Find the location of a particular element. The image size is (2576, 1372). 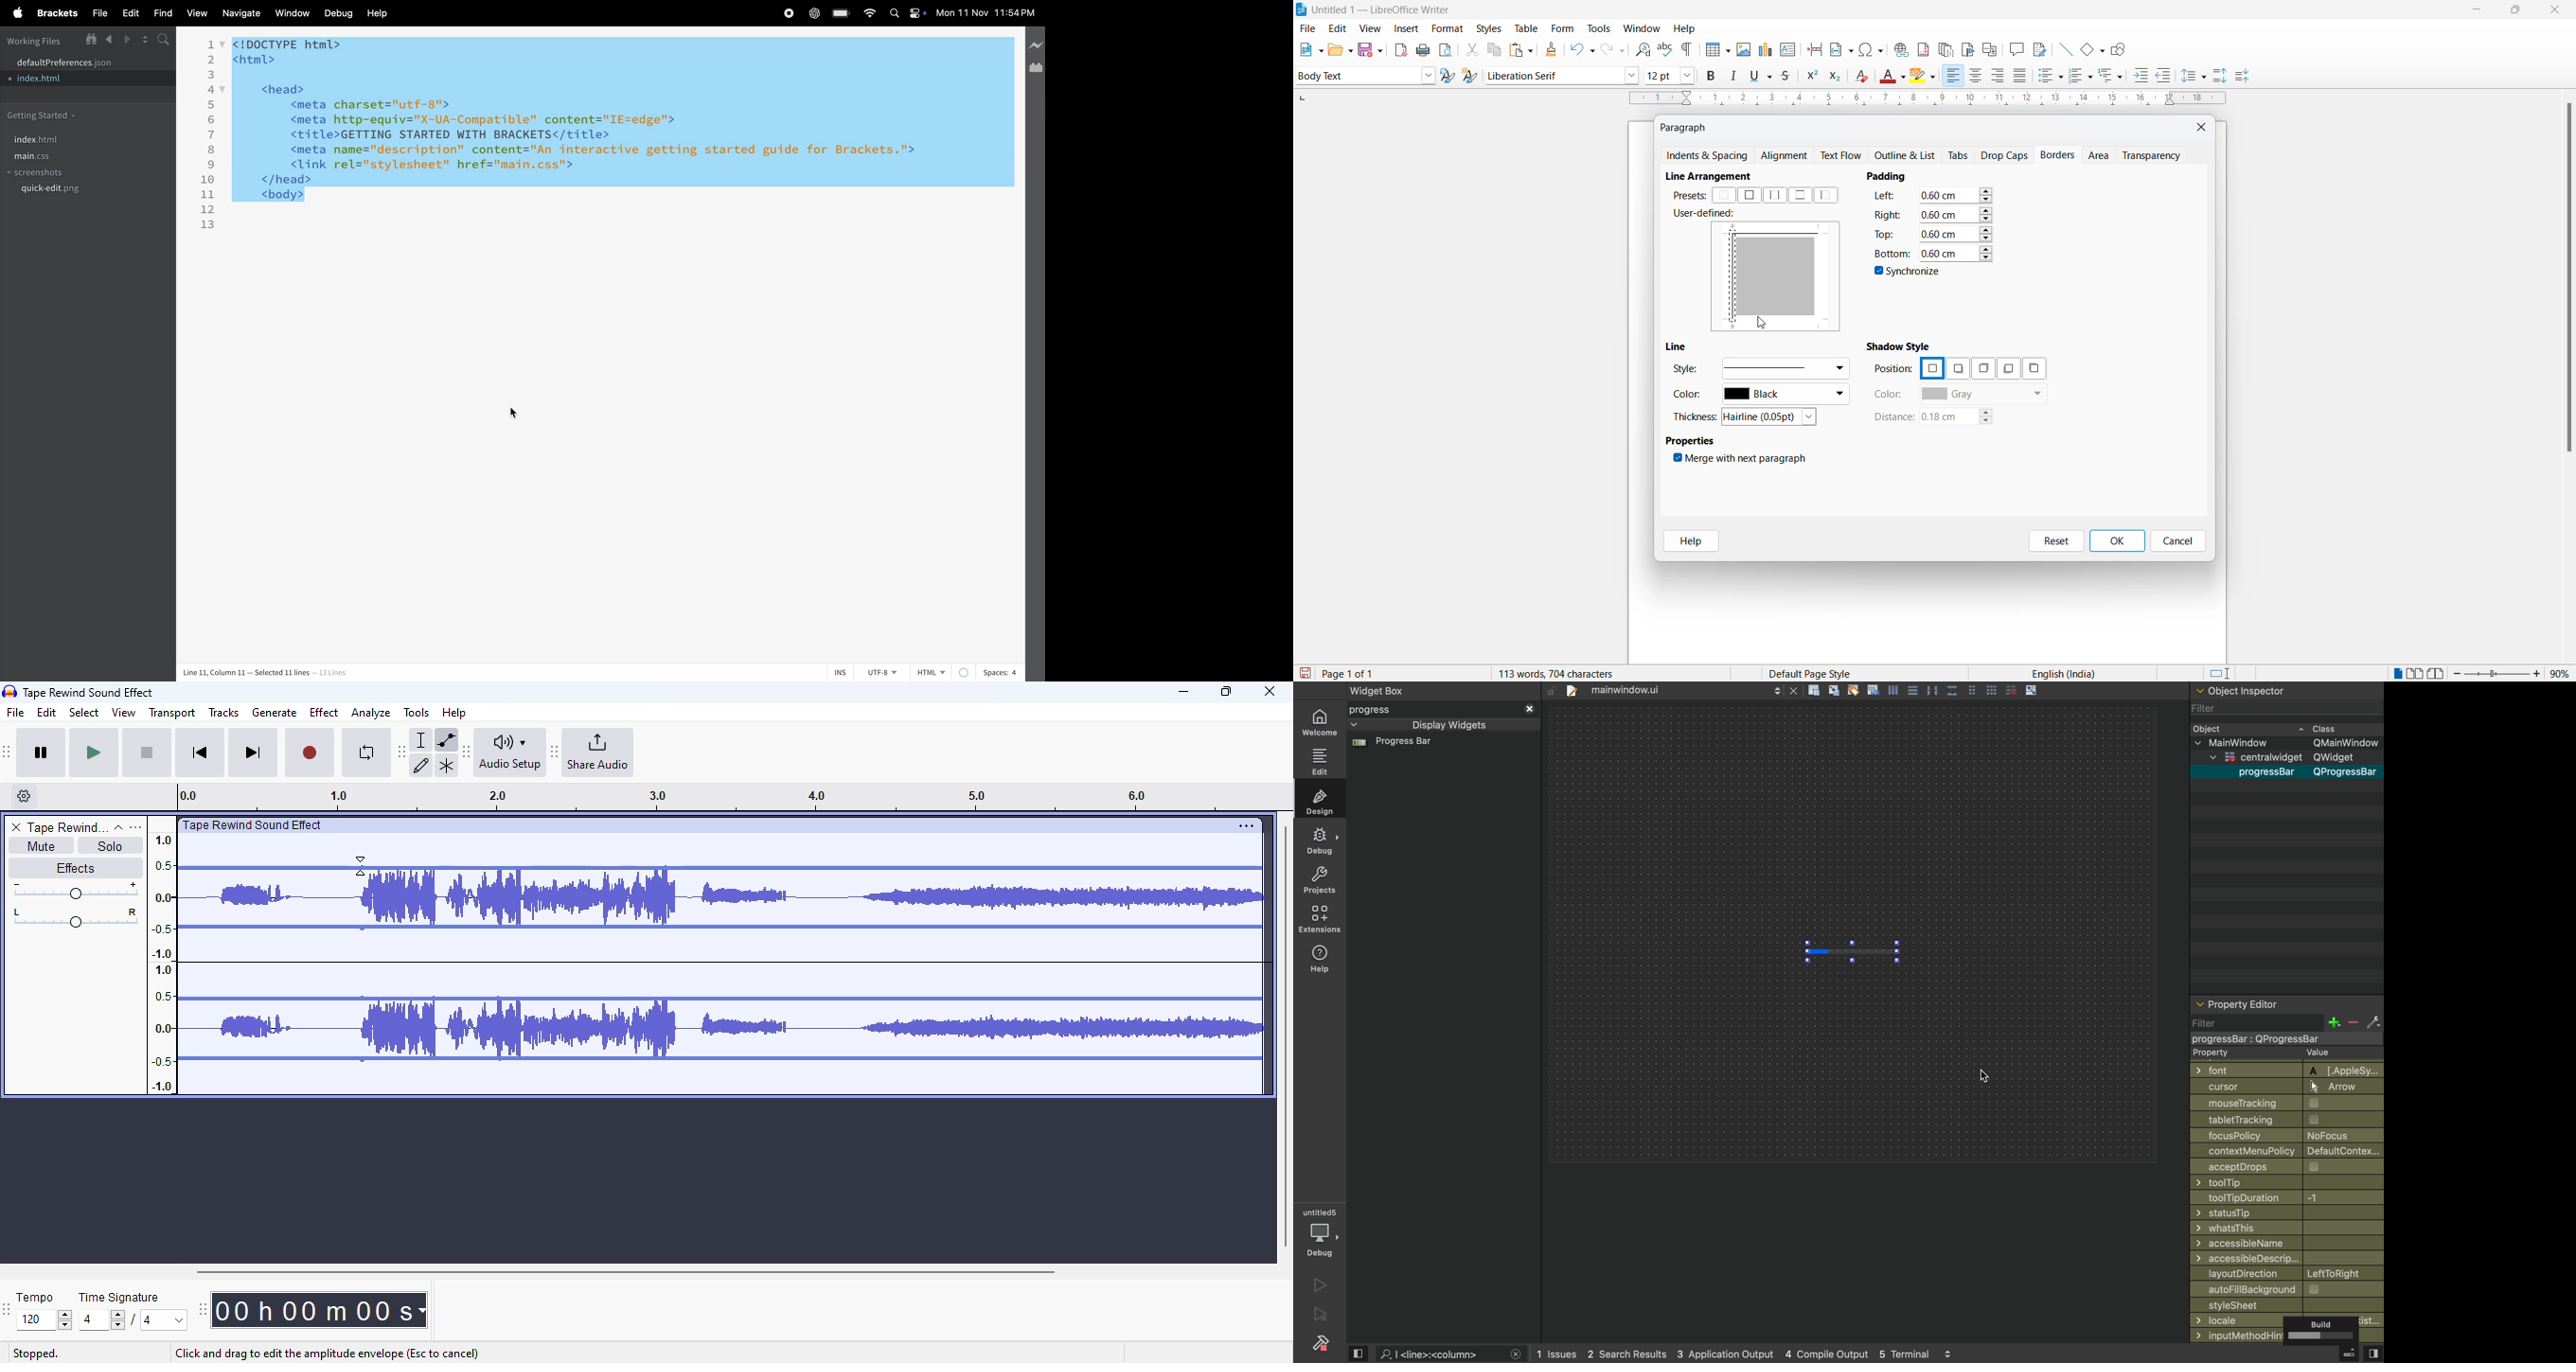

cut is located at coordinates (1472, 49).